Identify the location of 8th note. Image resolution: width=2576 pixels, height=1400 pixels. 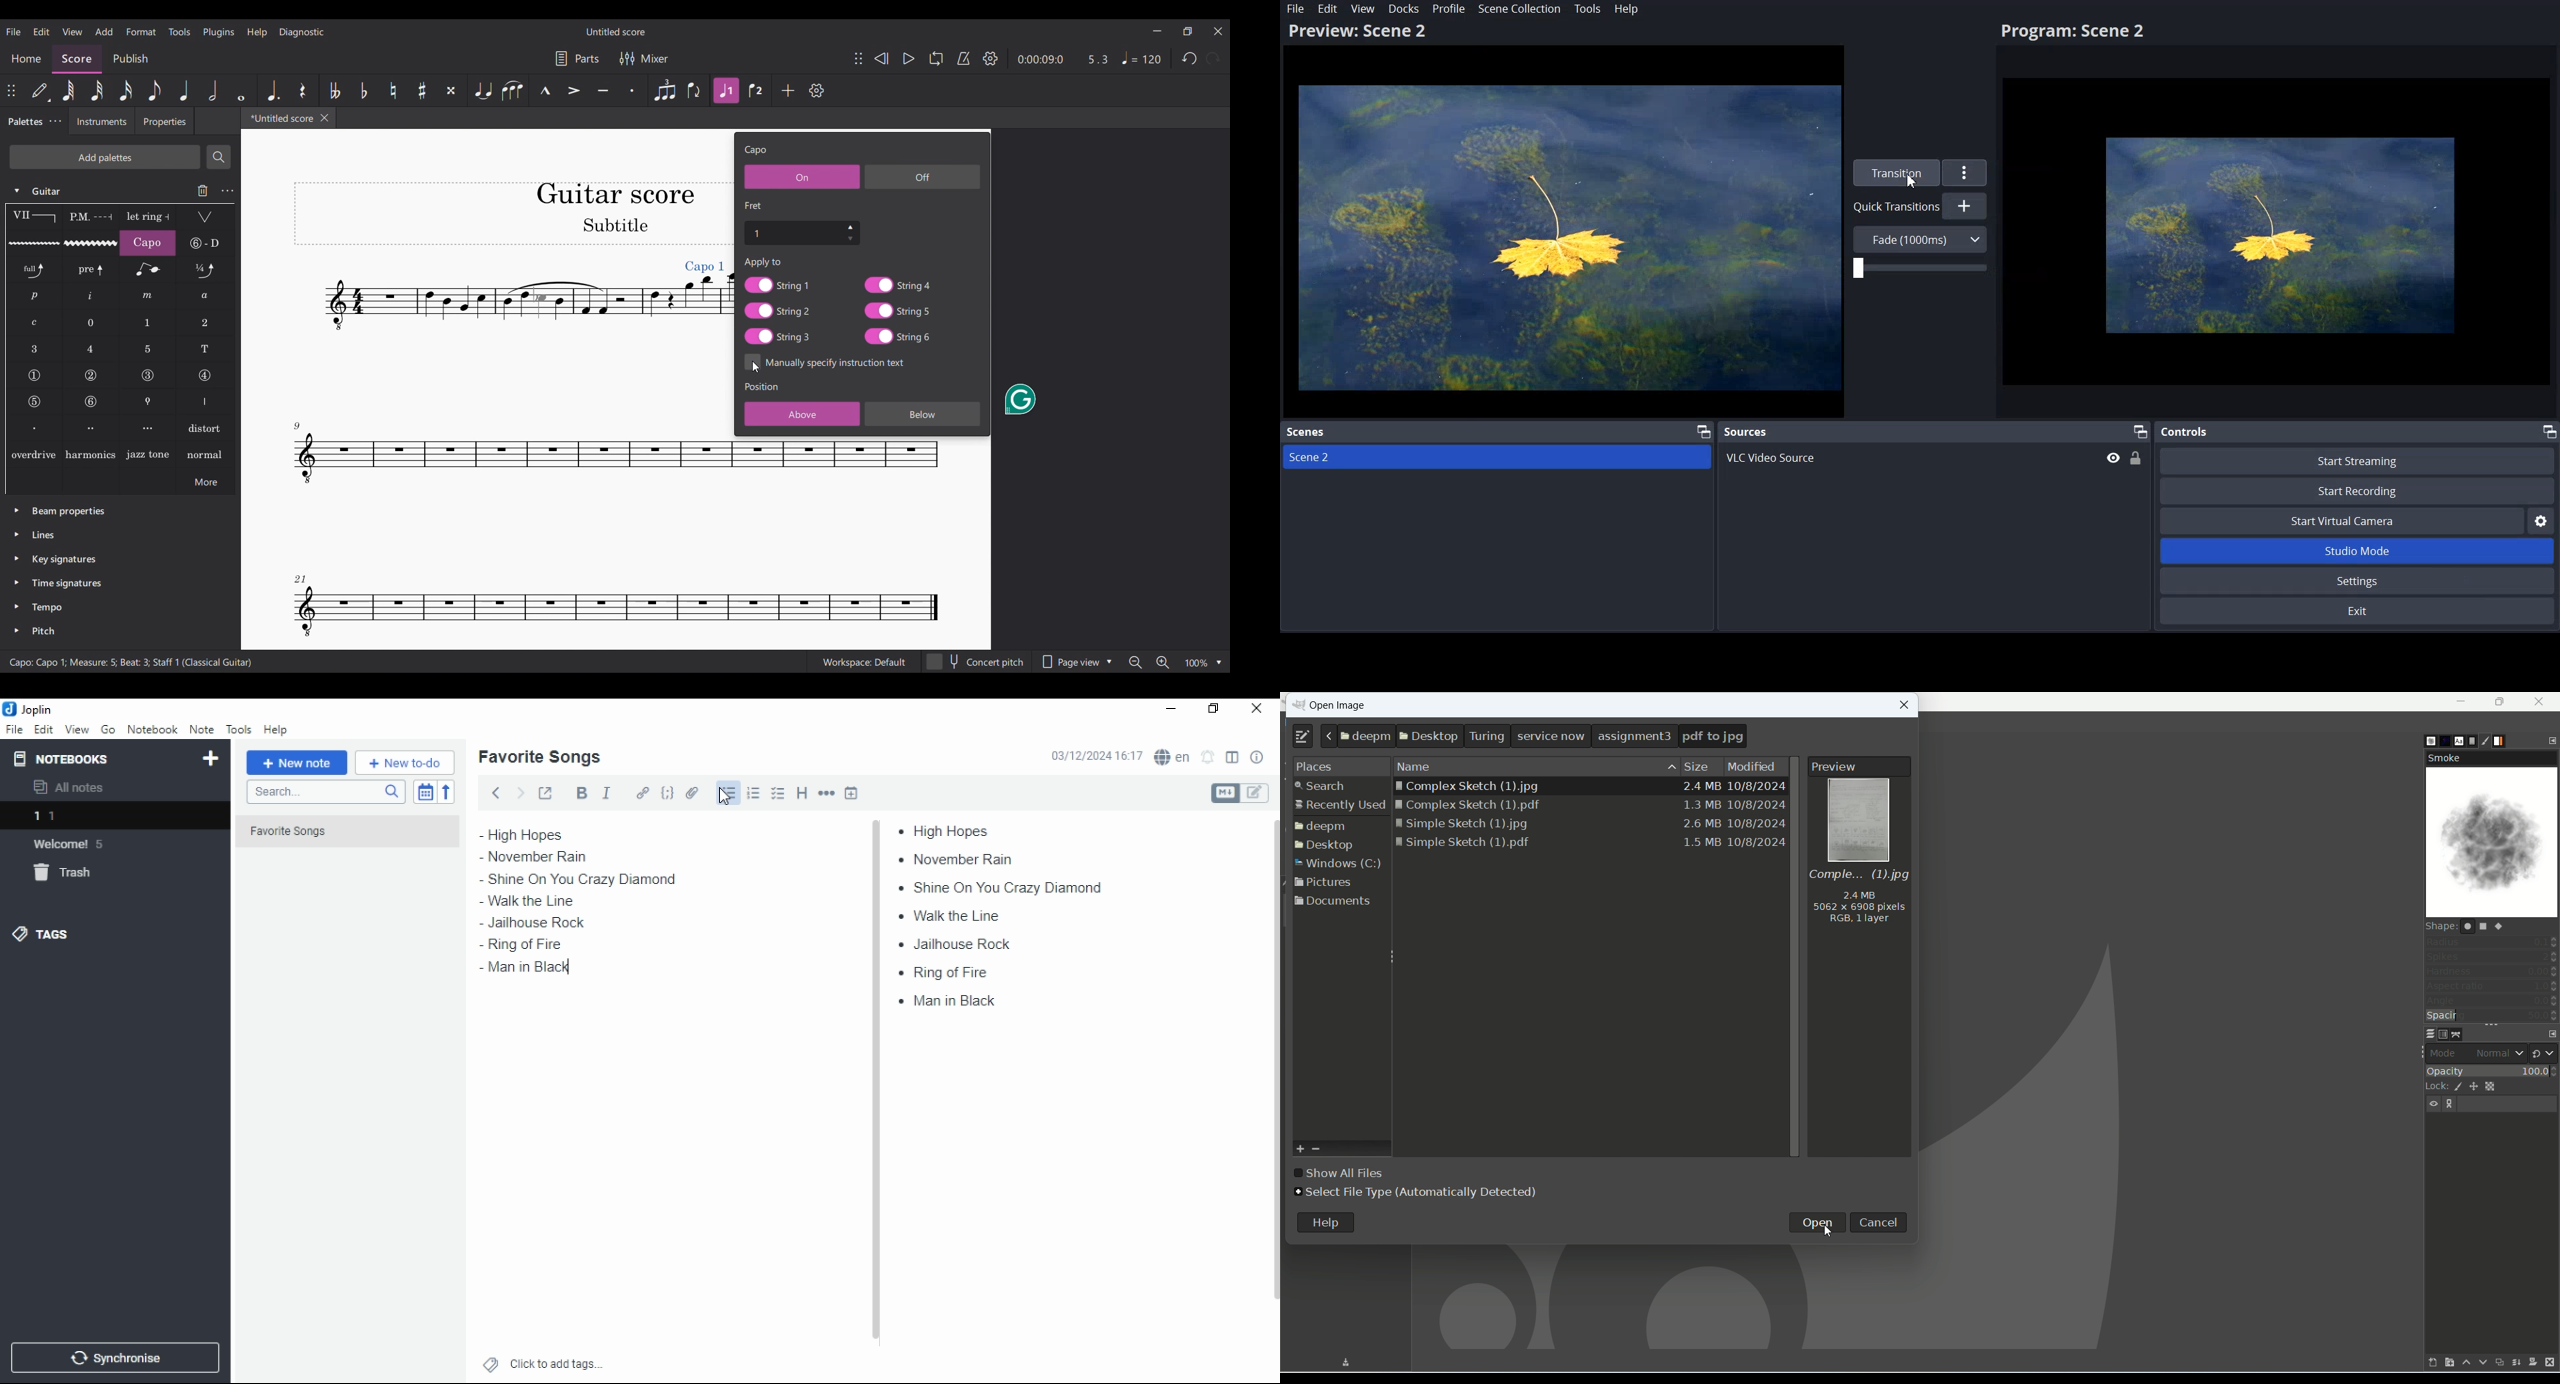
(154, 90).